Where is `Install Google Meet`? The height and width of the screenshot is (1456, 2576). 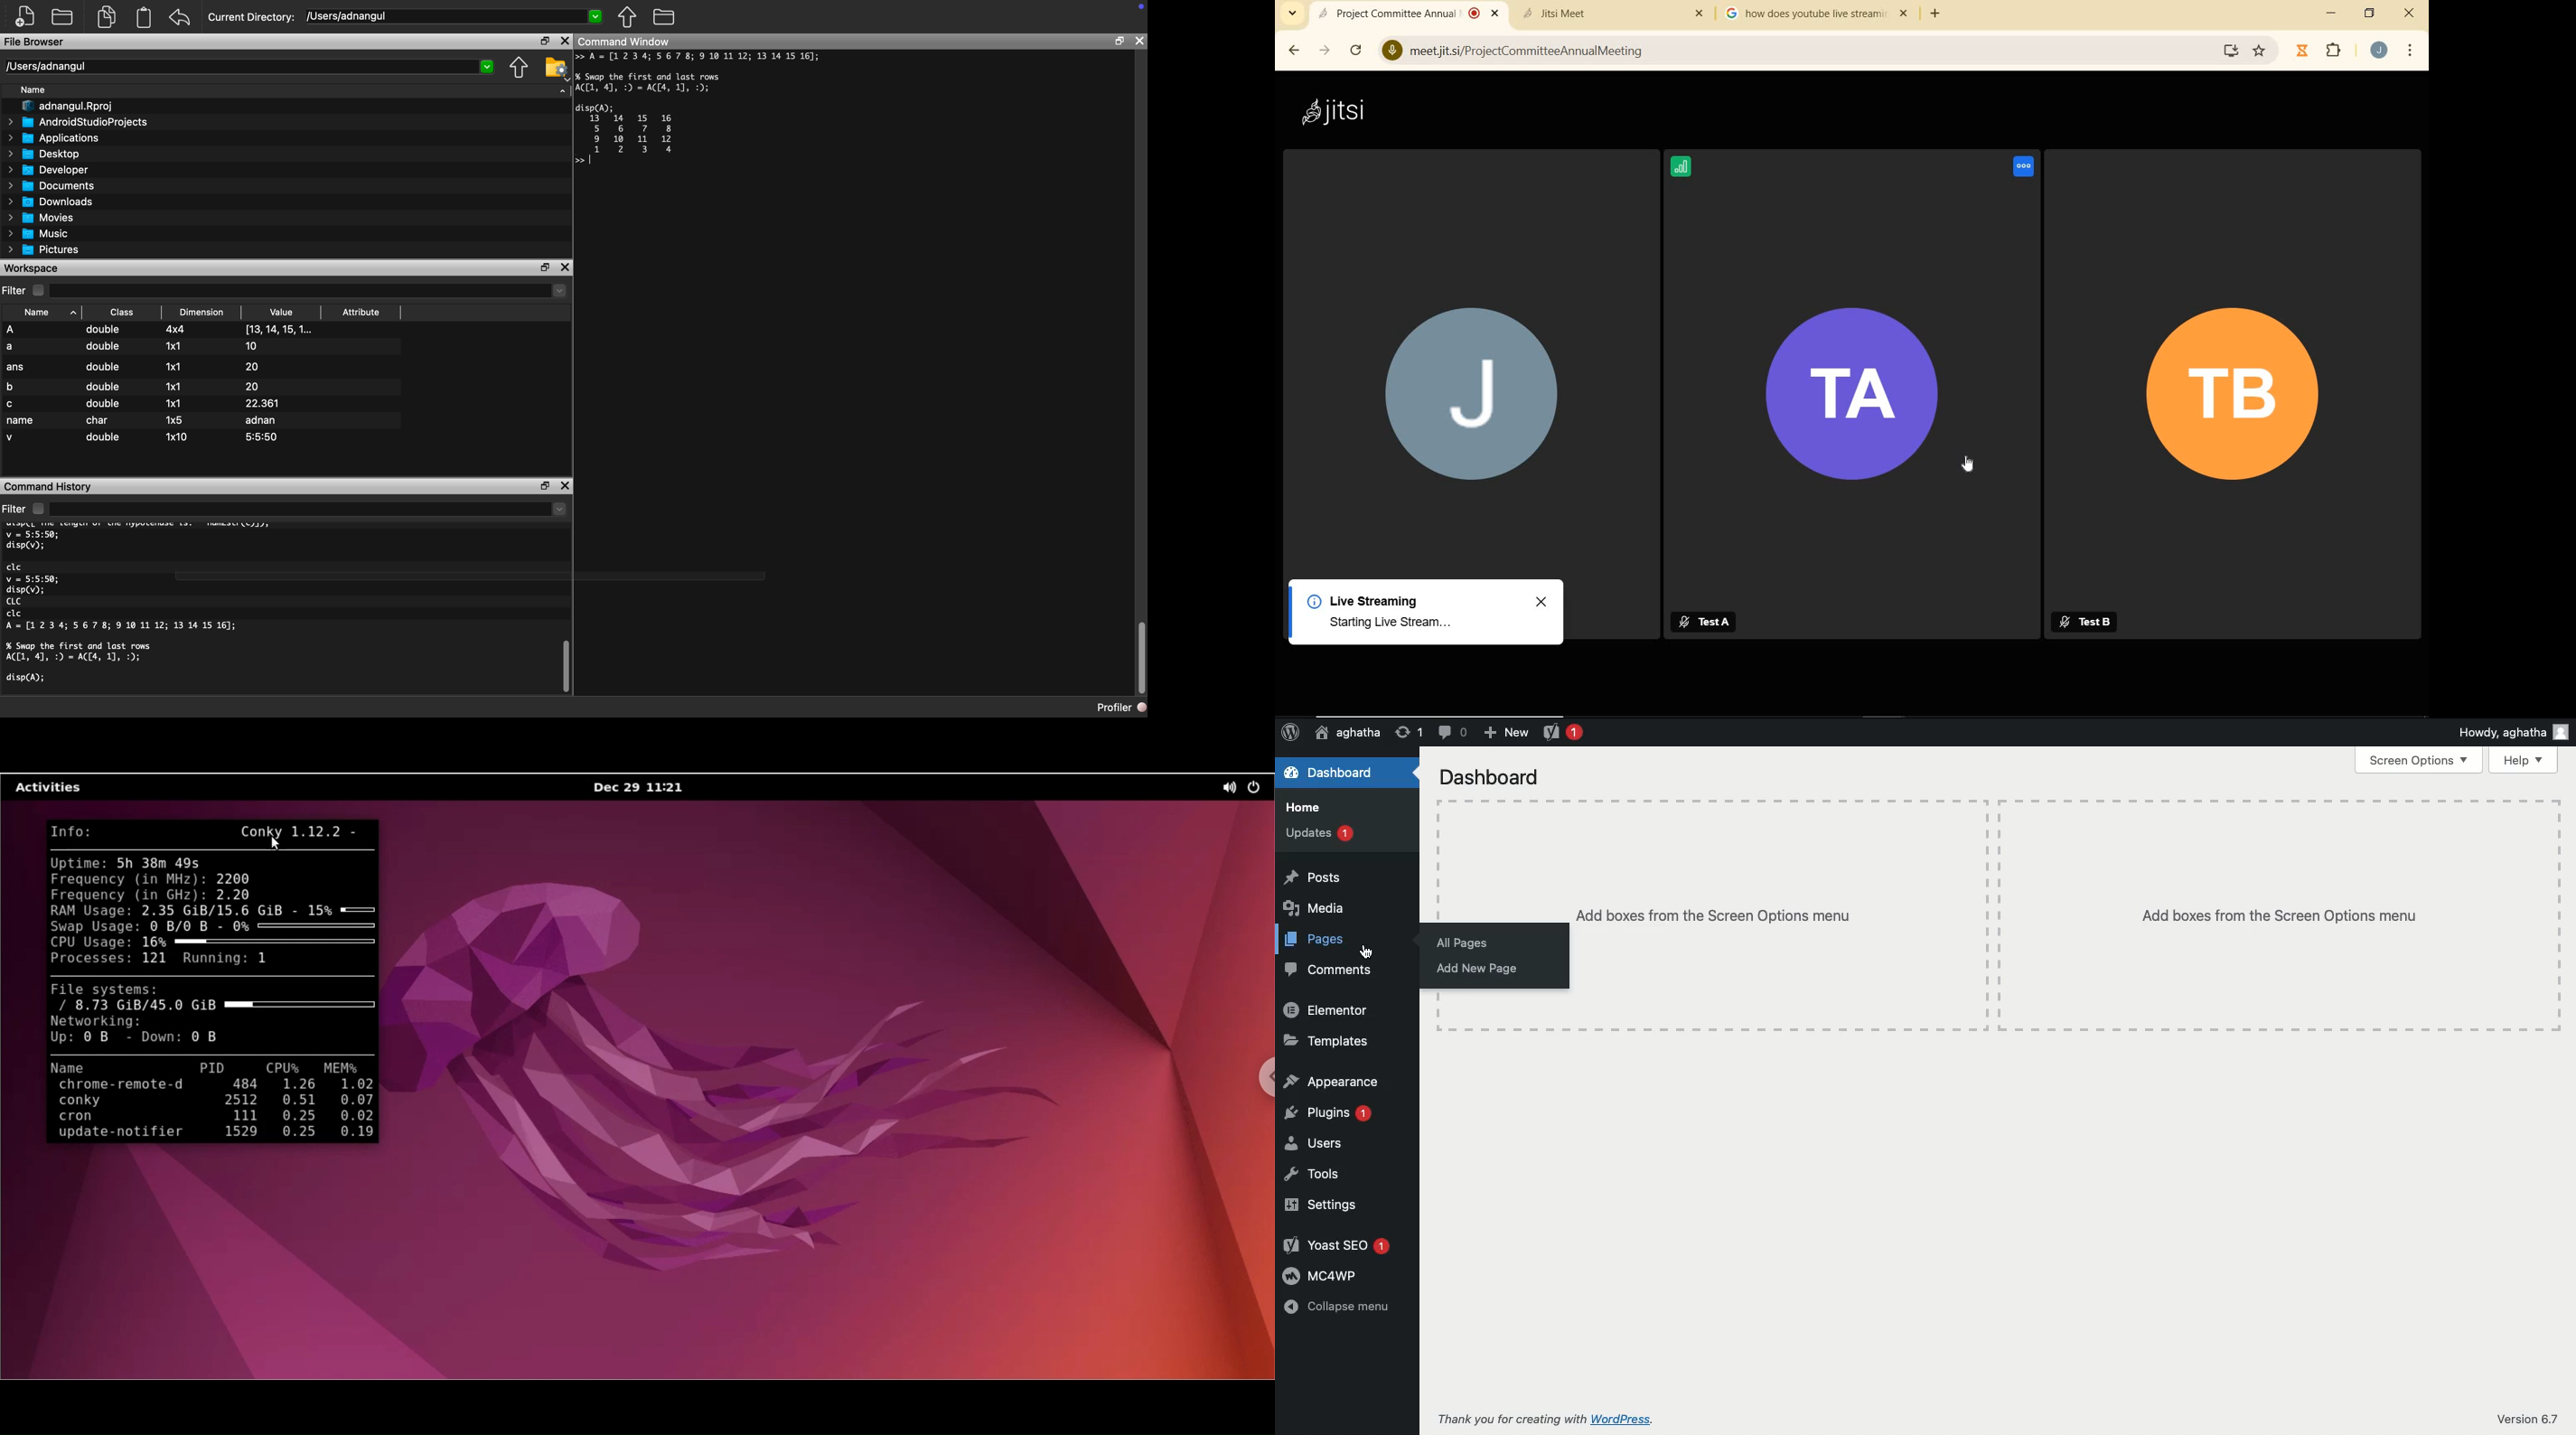 Install Google Meet is located at coordinates (2232, 52).